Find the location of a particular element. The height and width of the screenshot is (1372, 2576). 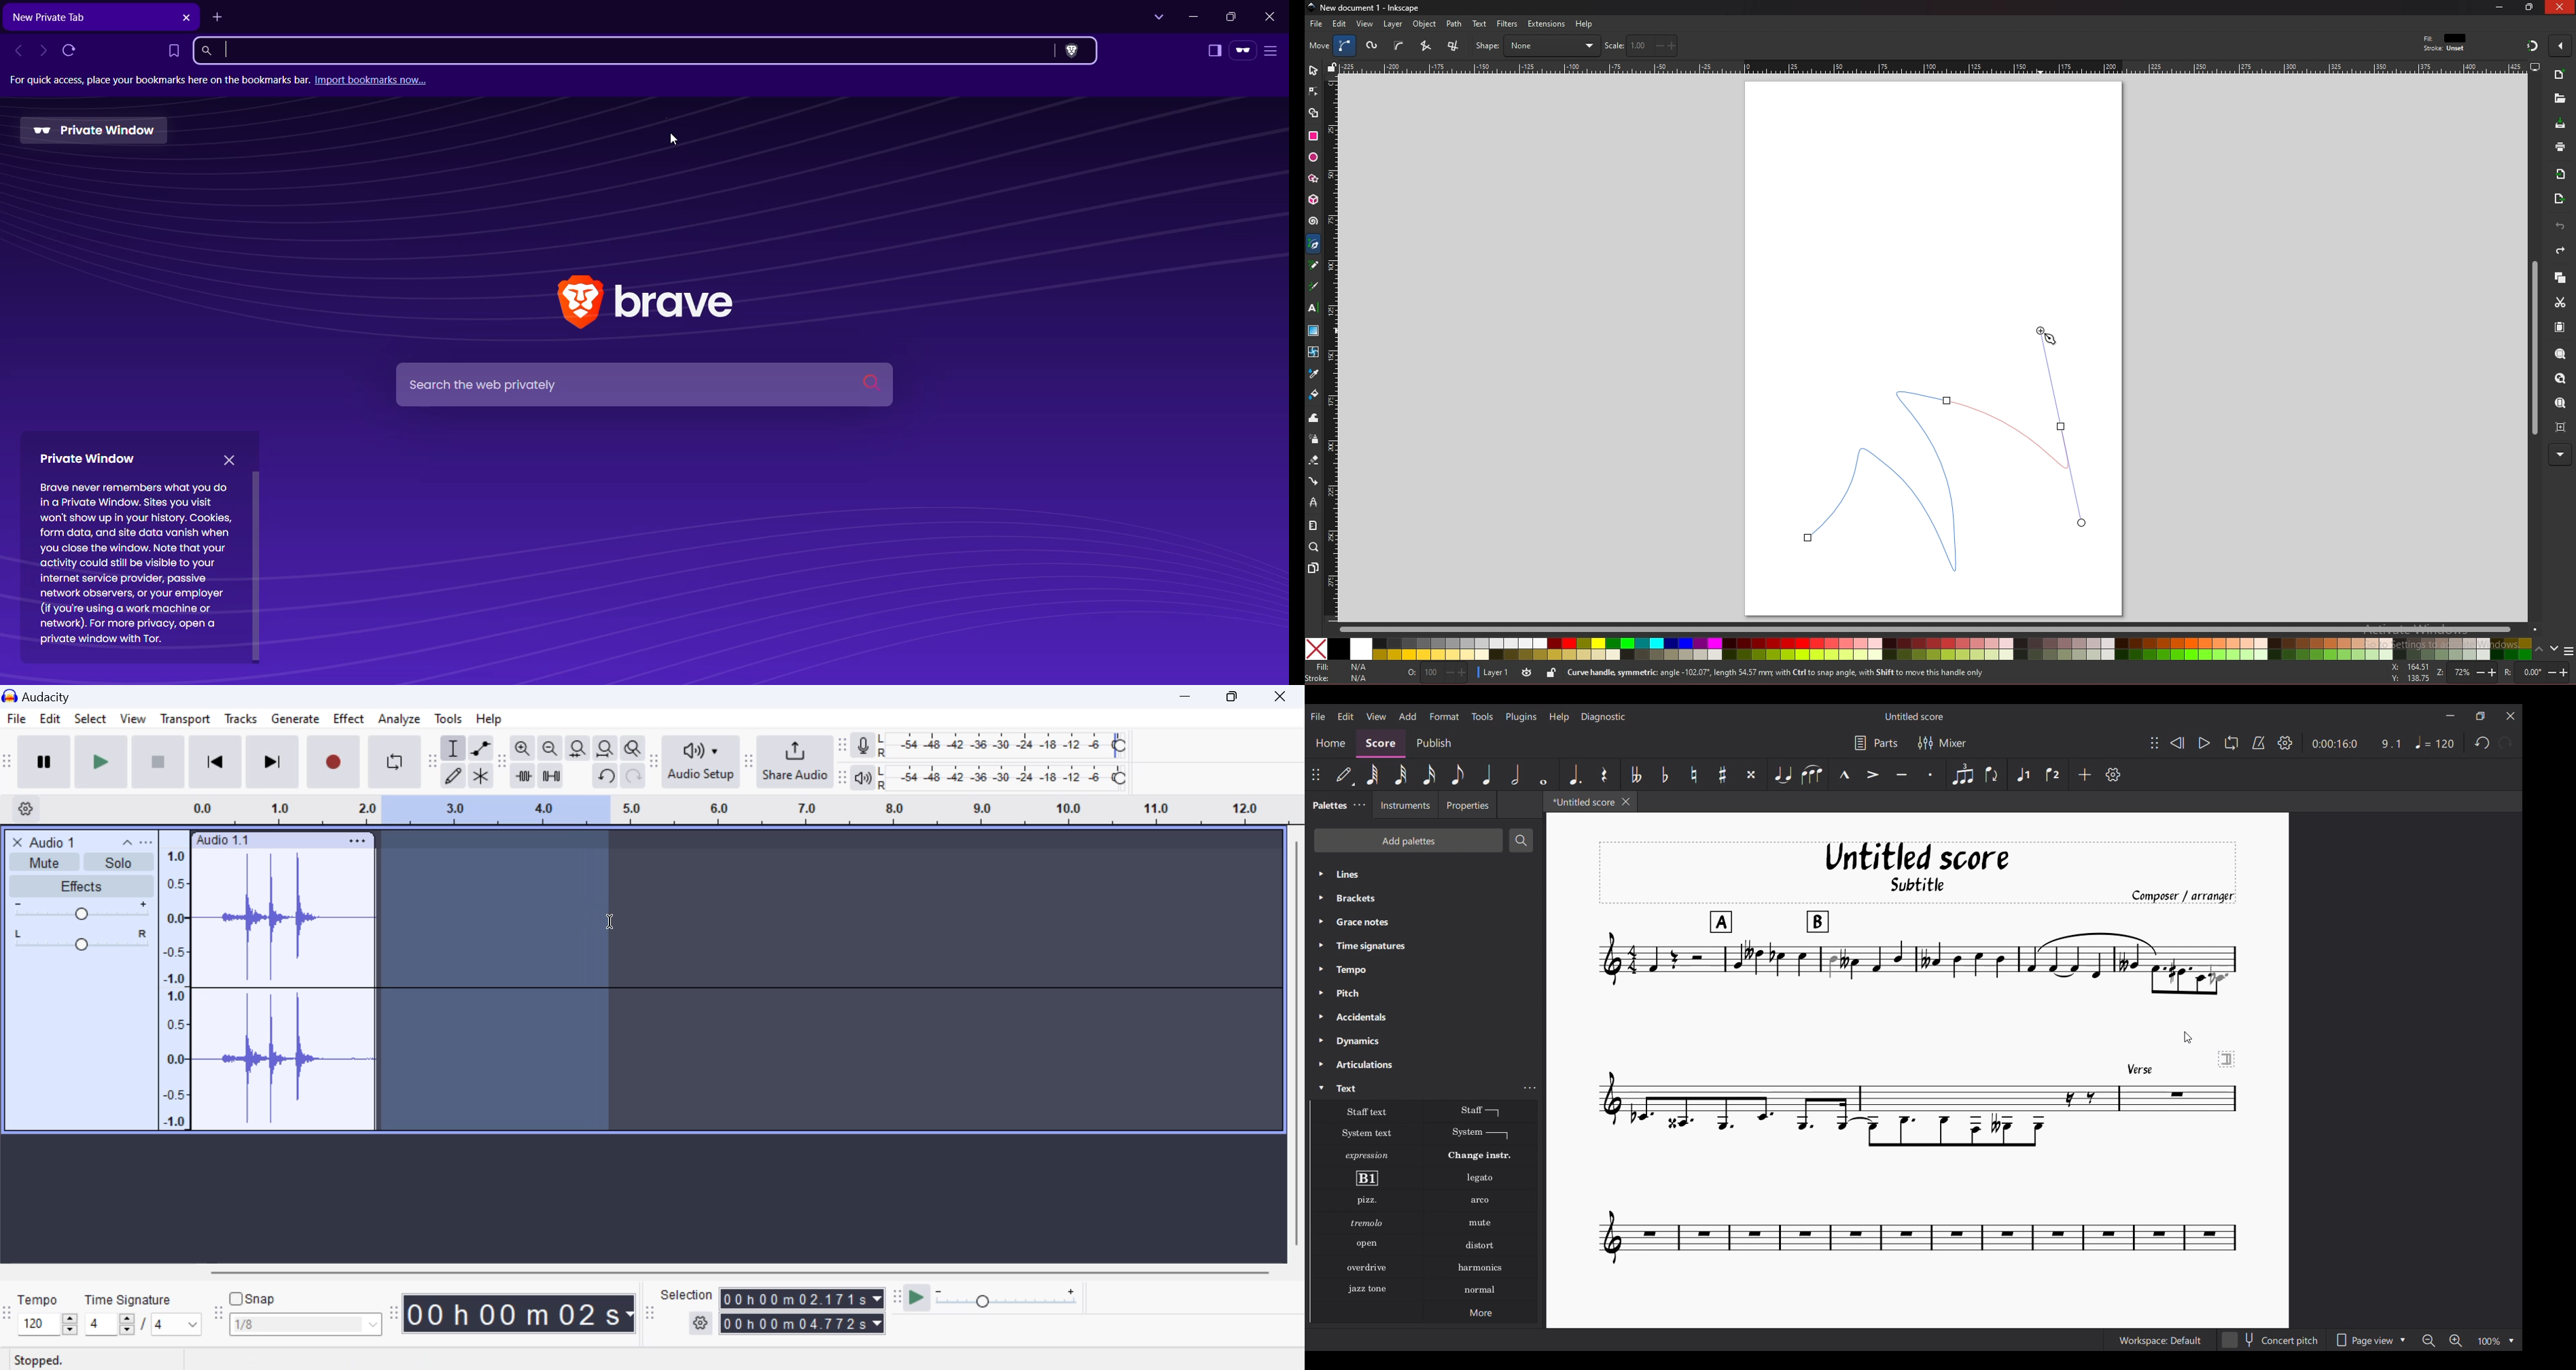

shape builder is located at coordinates (1314, 113).